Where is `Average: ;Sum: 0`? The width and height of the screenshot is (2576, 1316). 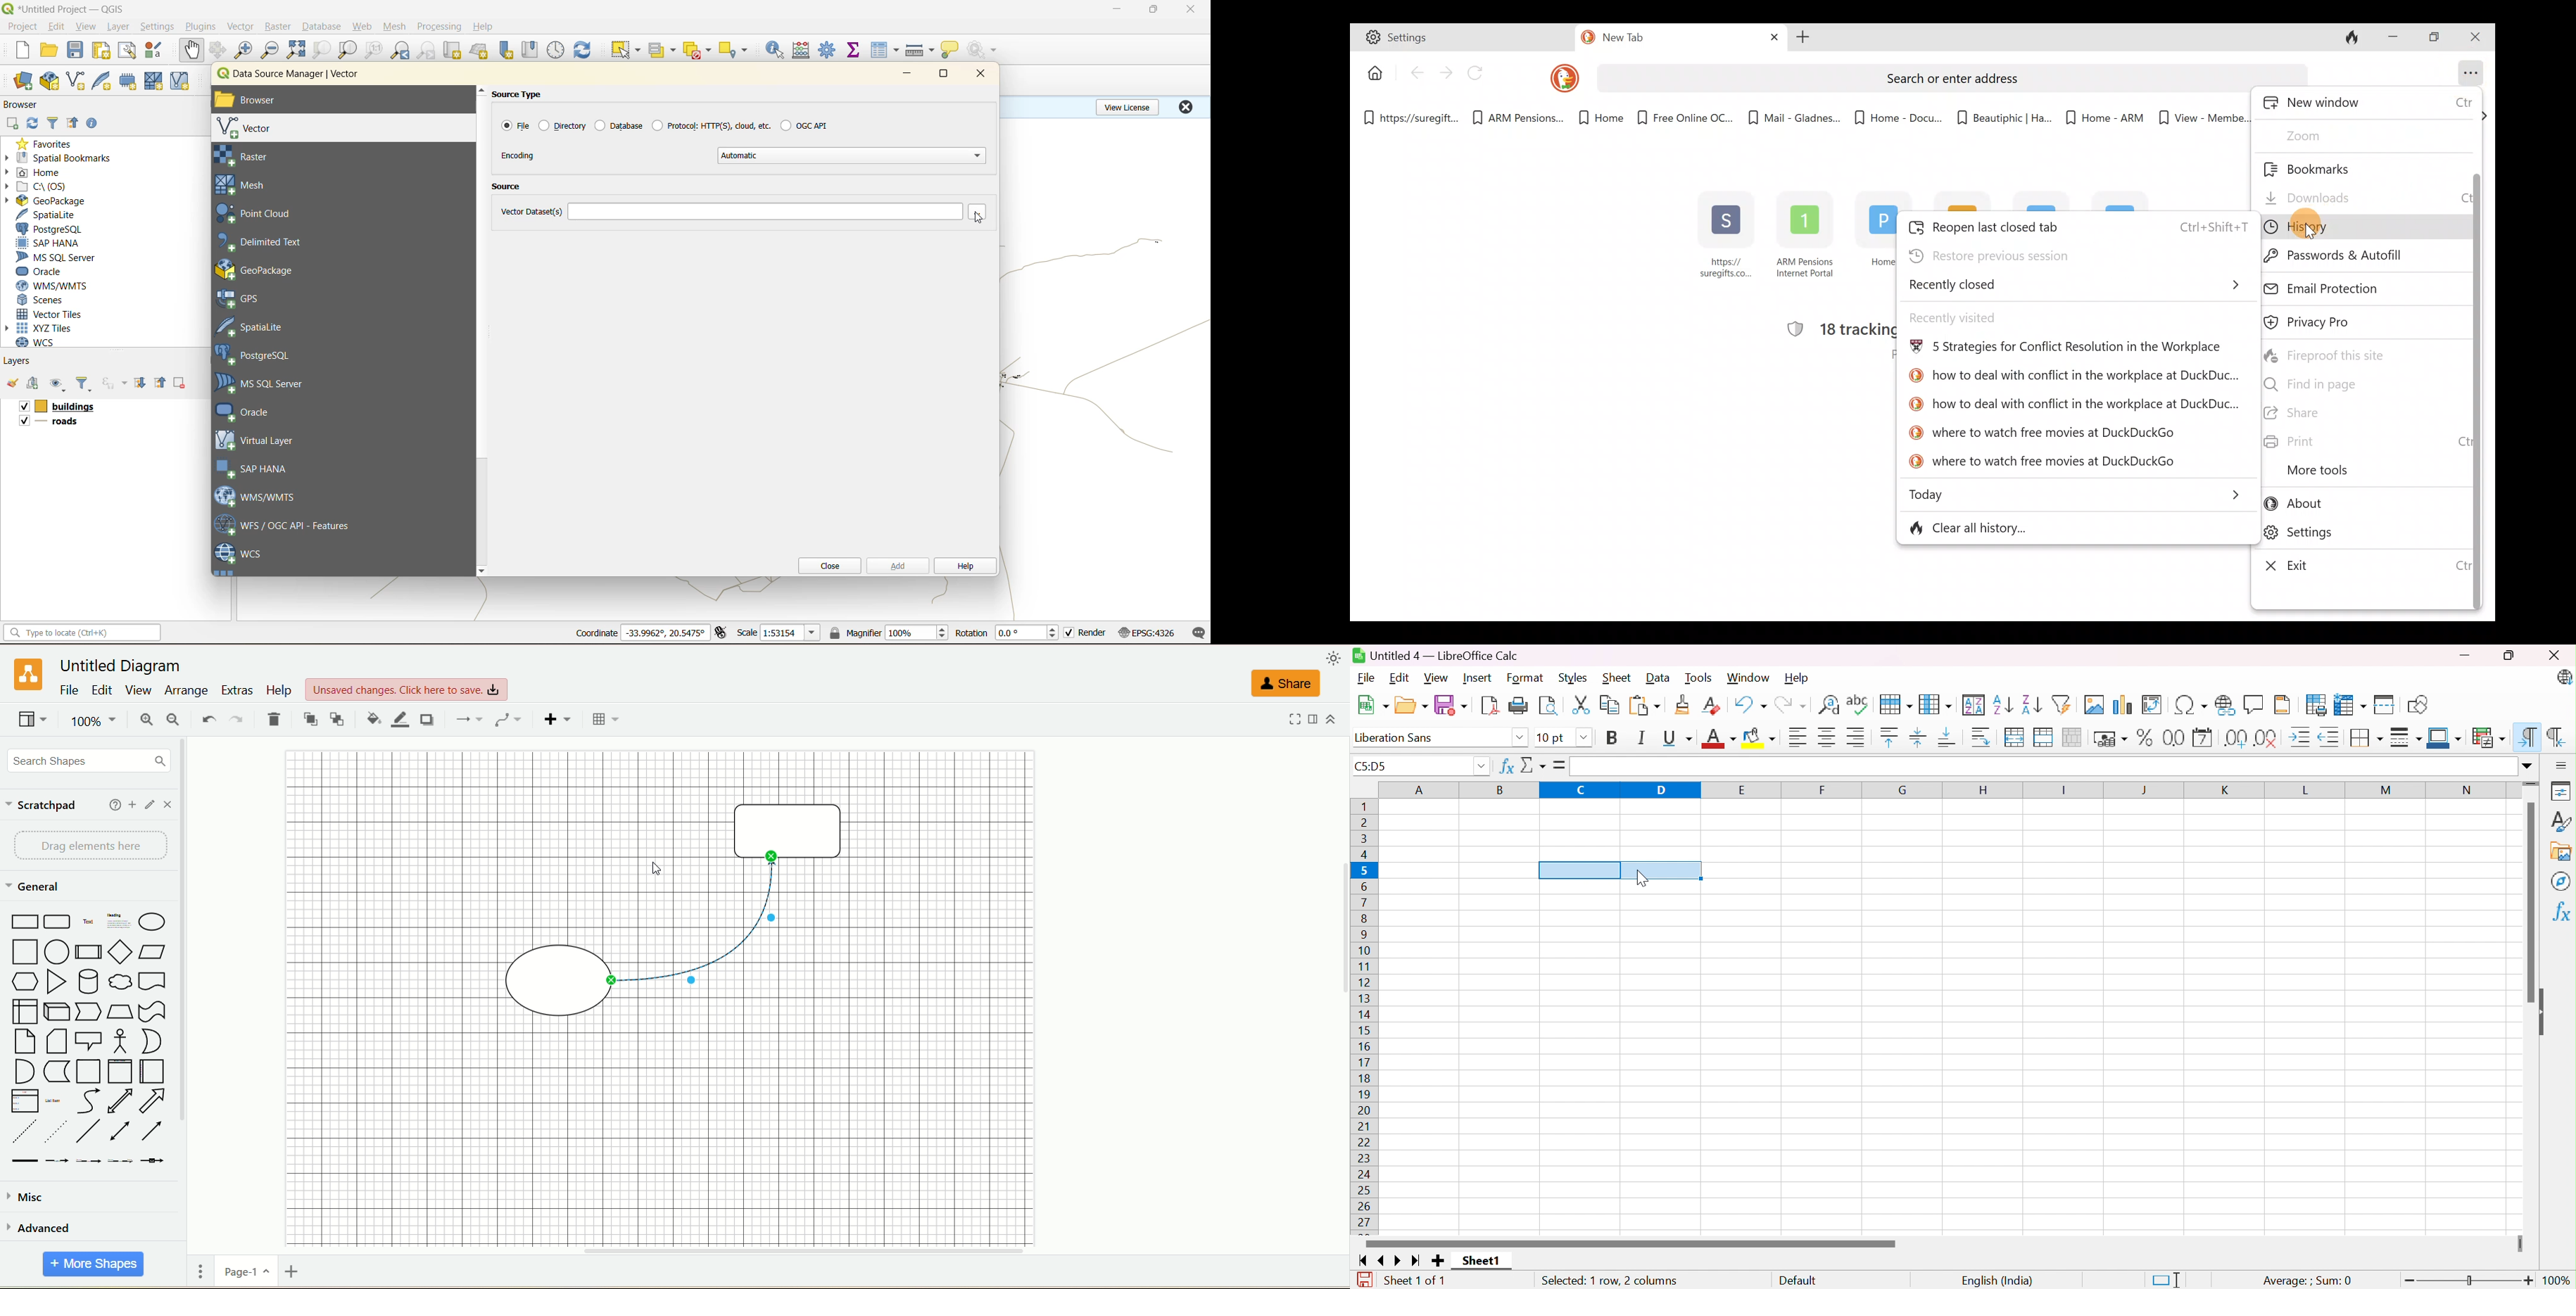
Average: ;Sum: 0 is located at coordinates (2307, 1279).